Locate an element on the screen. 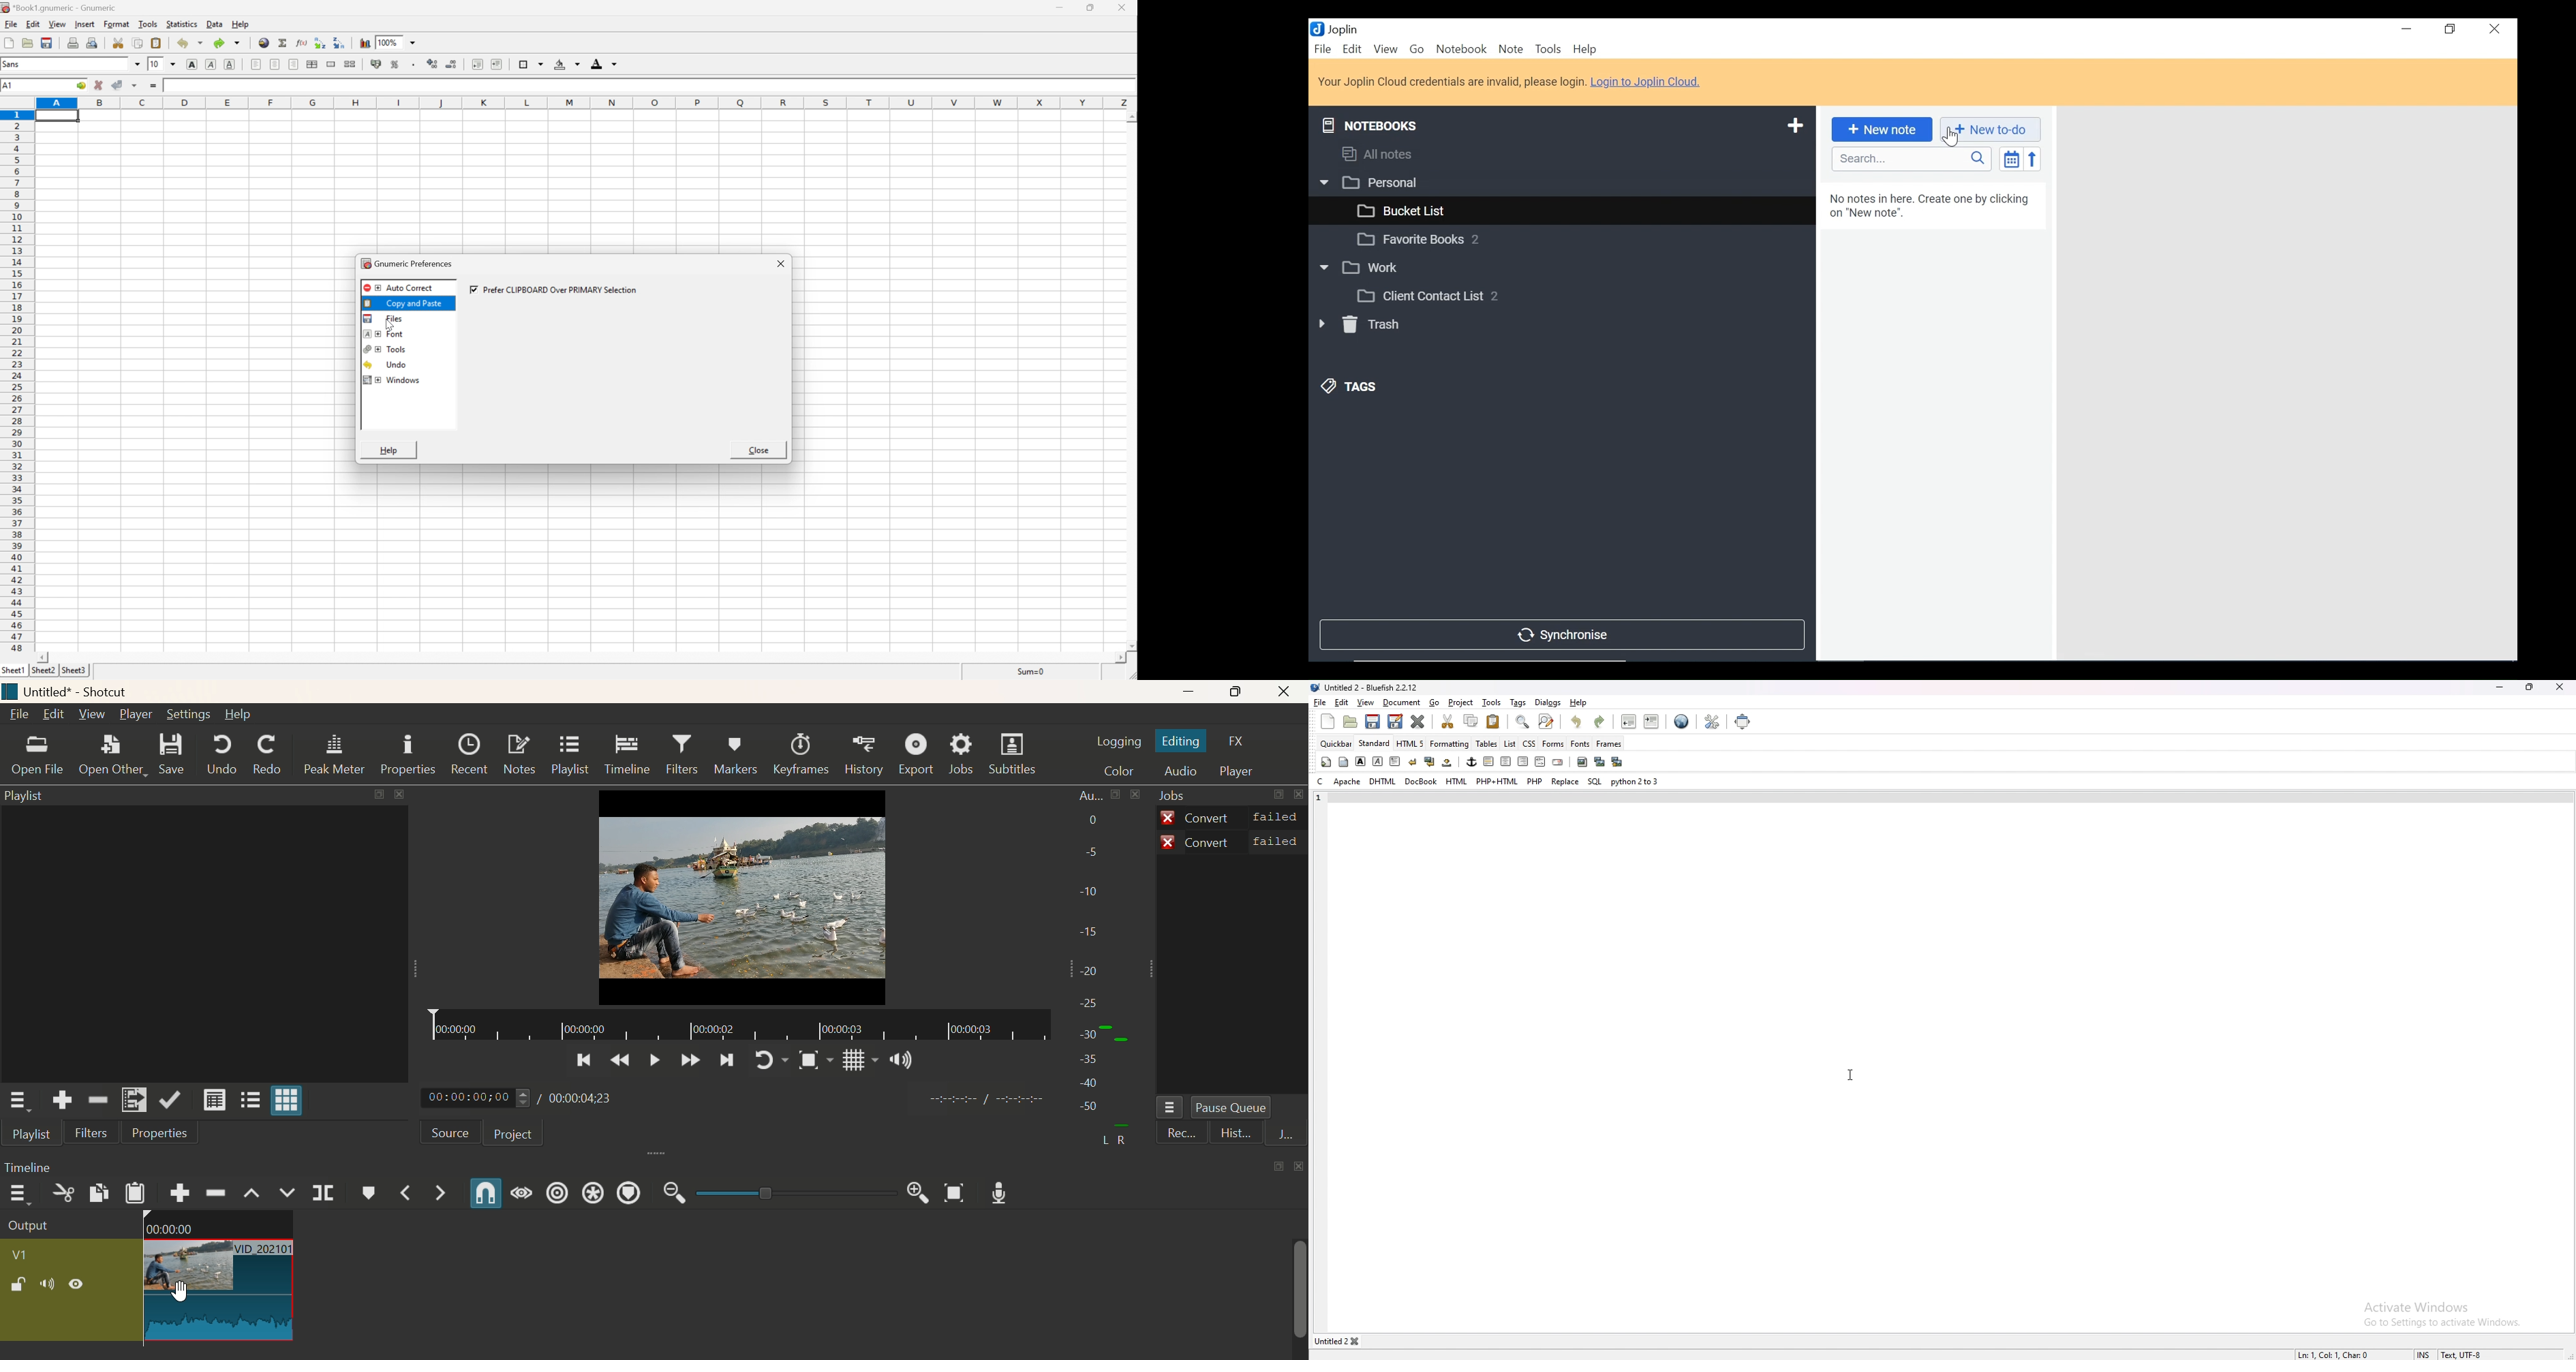 The height and width of the screenshot is (1372, 2576). code input is located at coordinates (1535, 798).